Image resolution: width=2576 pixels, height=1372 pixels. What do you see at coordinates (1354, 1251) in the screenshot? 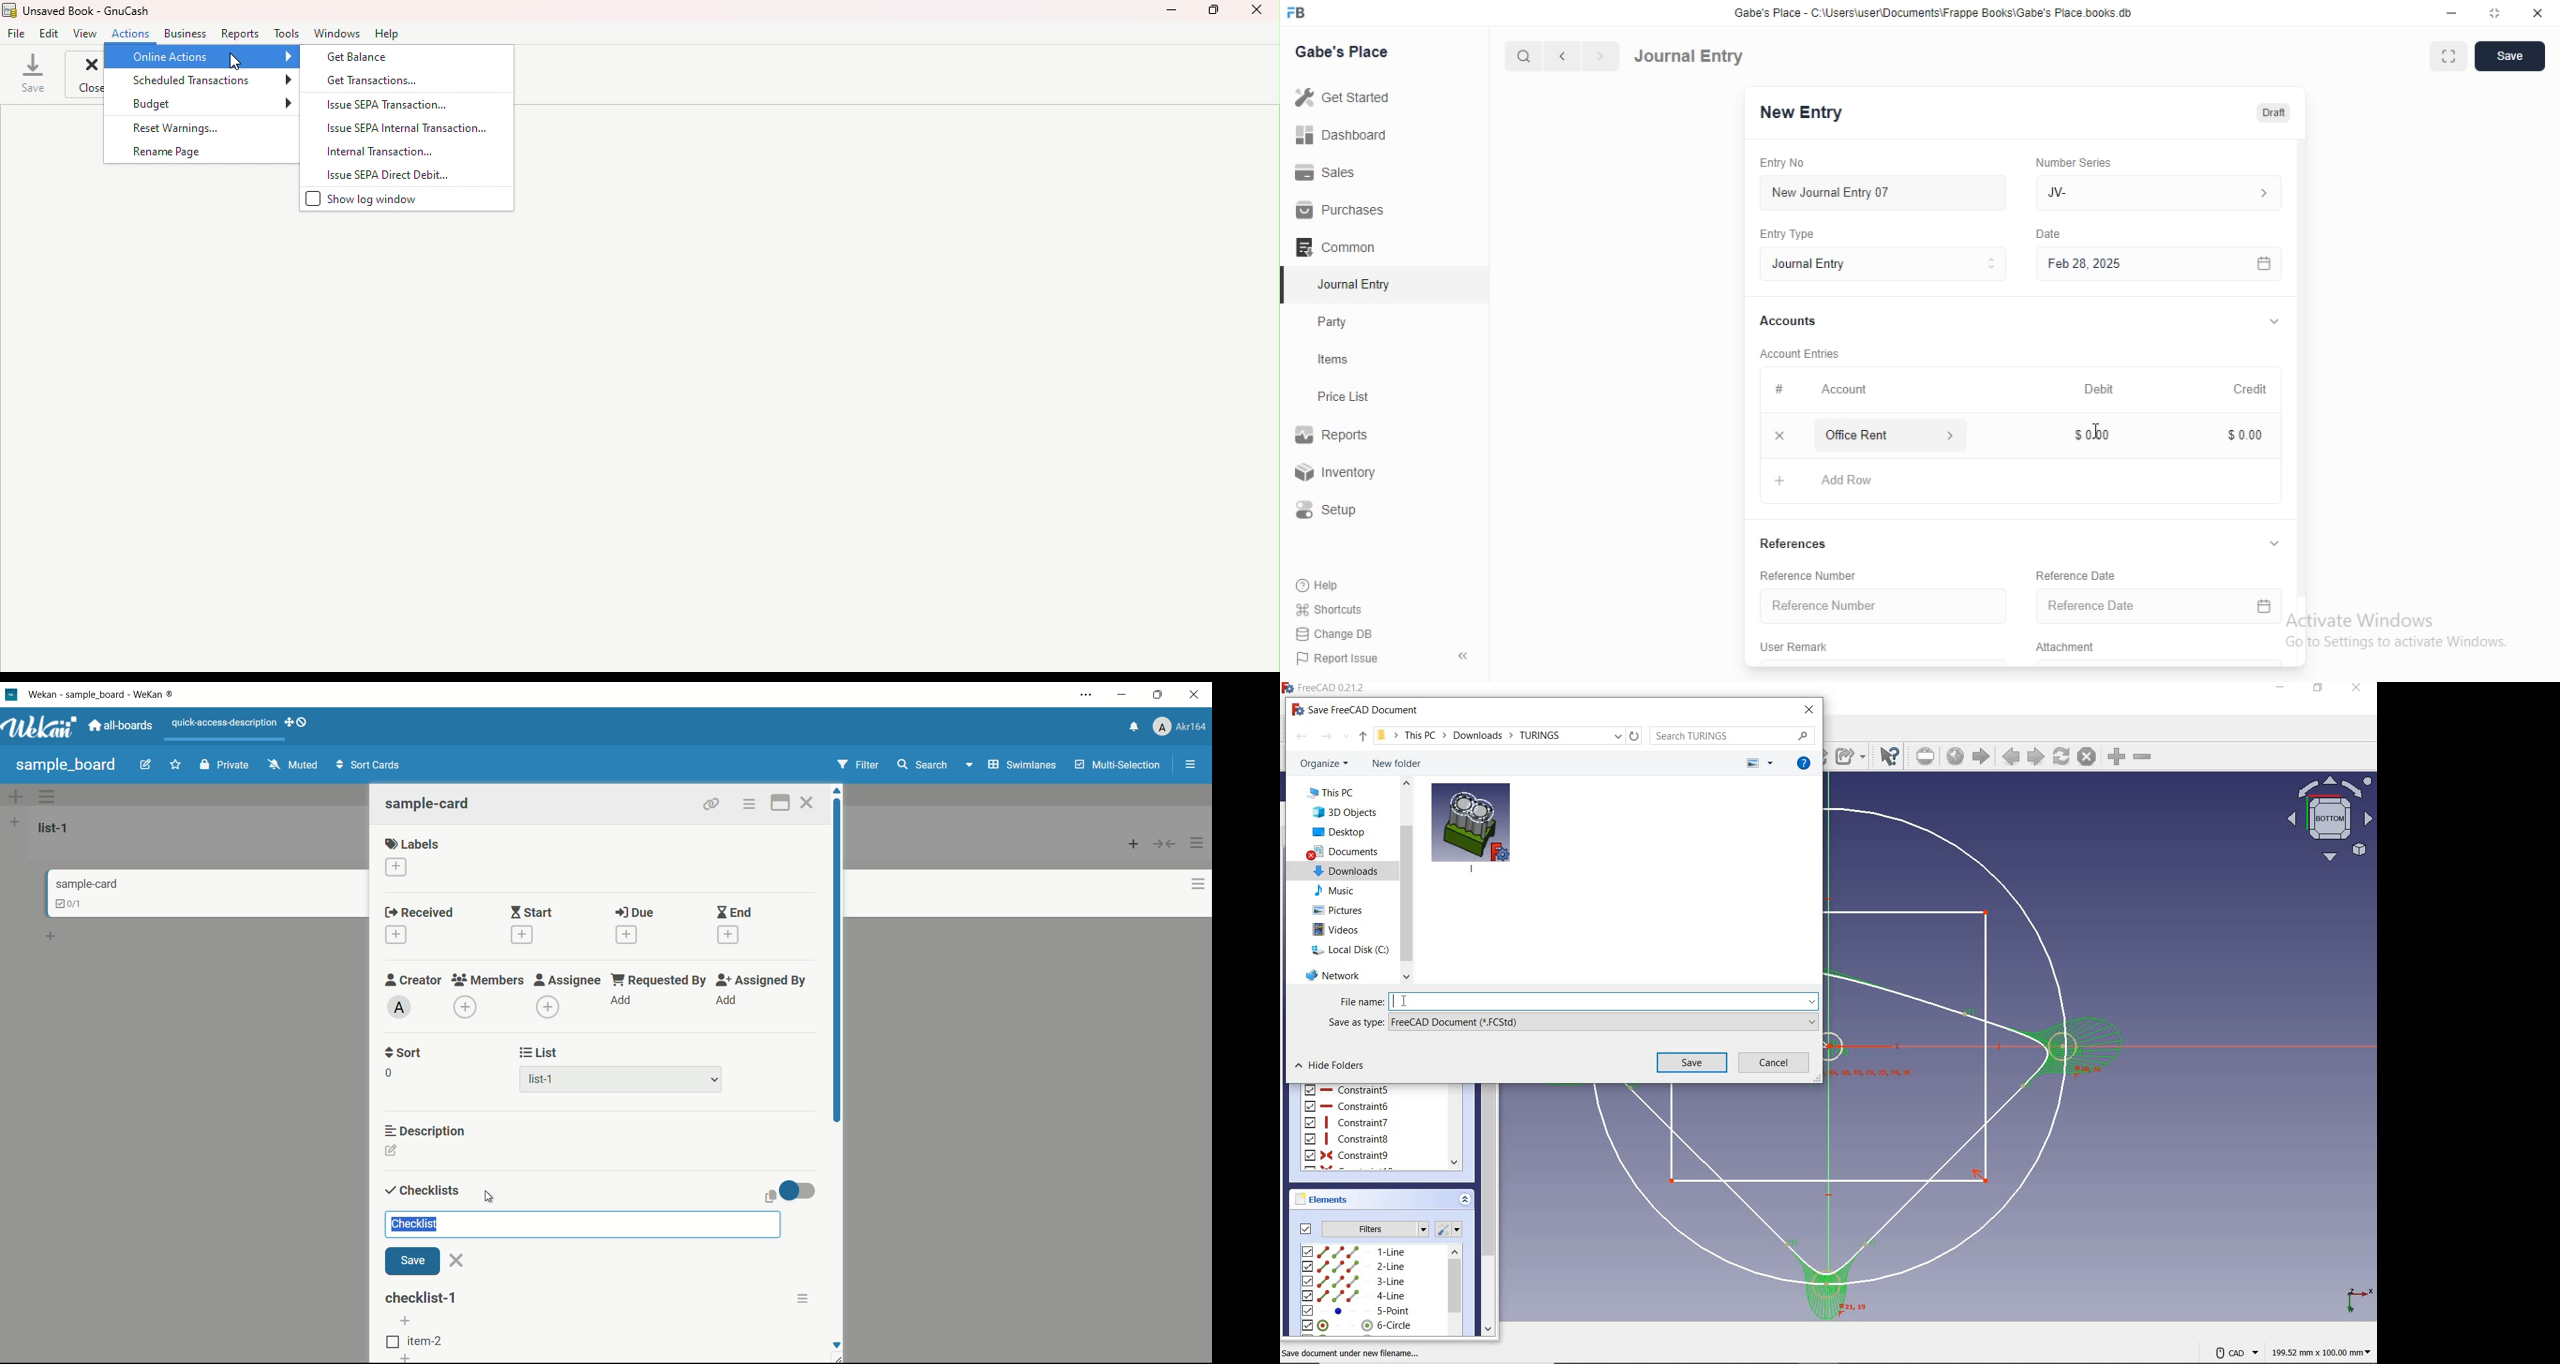
I see `1-line` at bounding box center [1354, 1251].